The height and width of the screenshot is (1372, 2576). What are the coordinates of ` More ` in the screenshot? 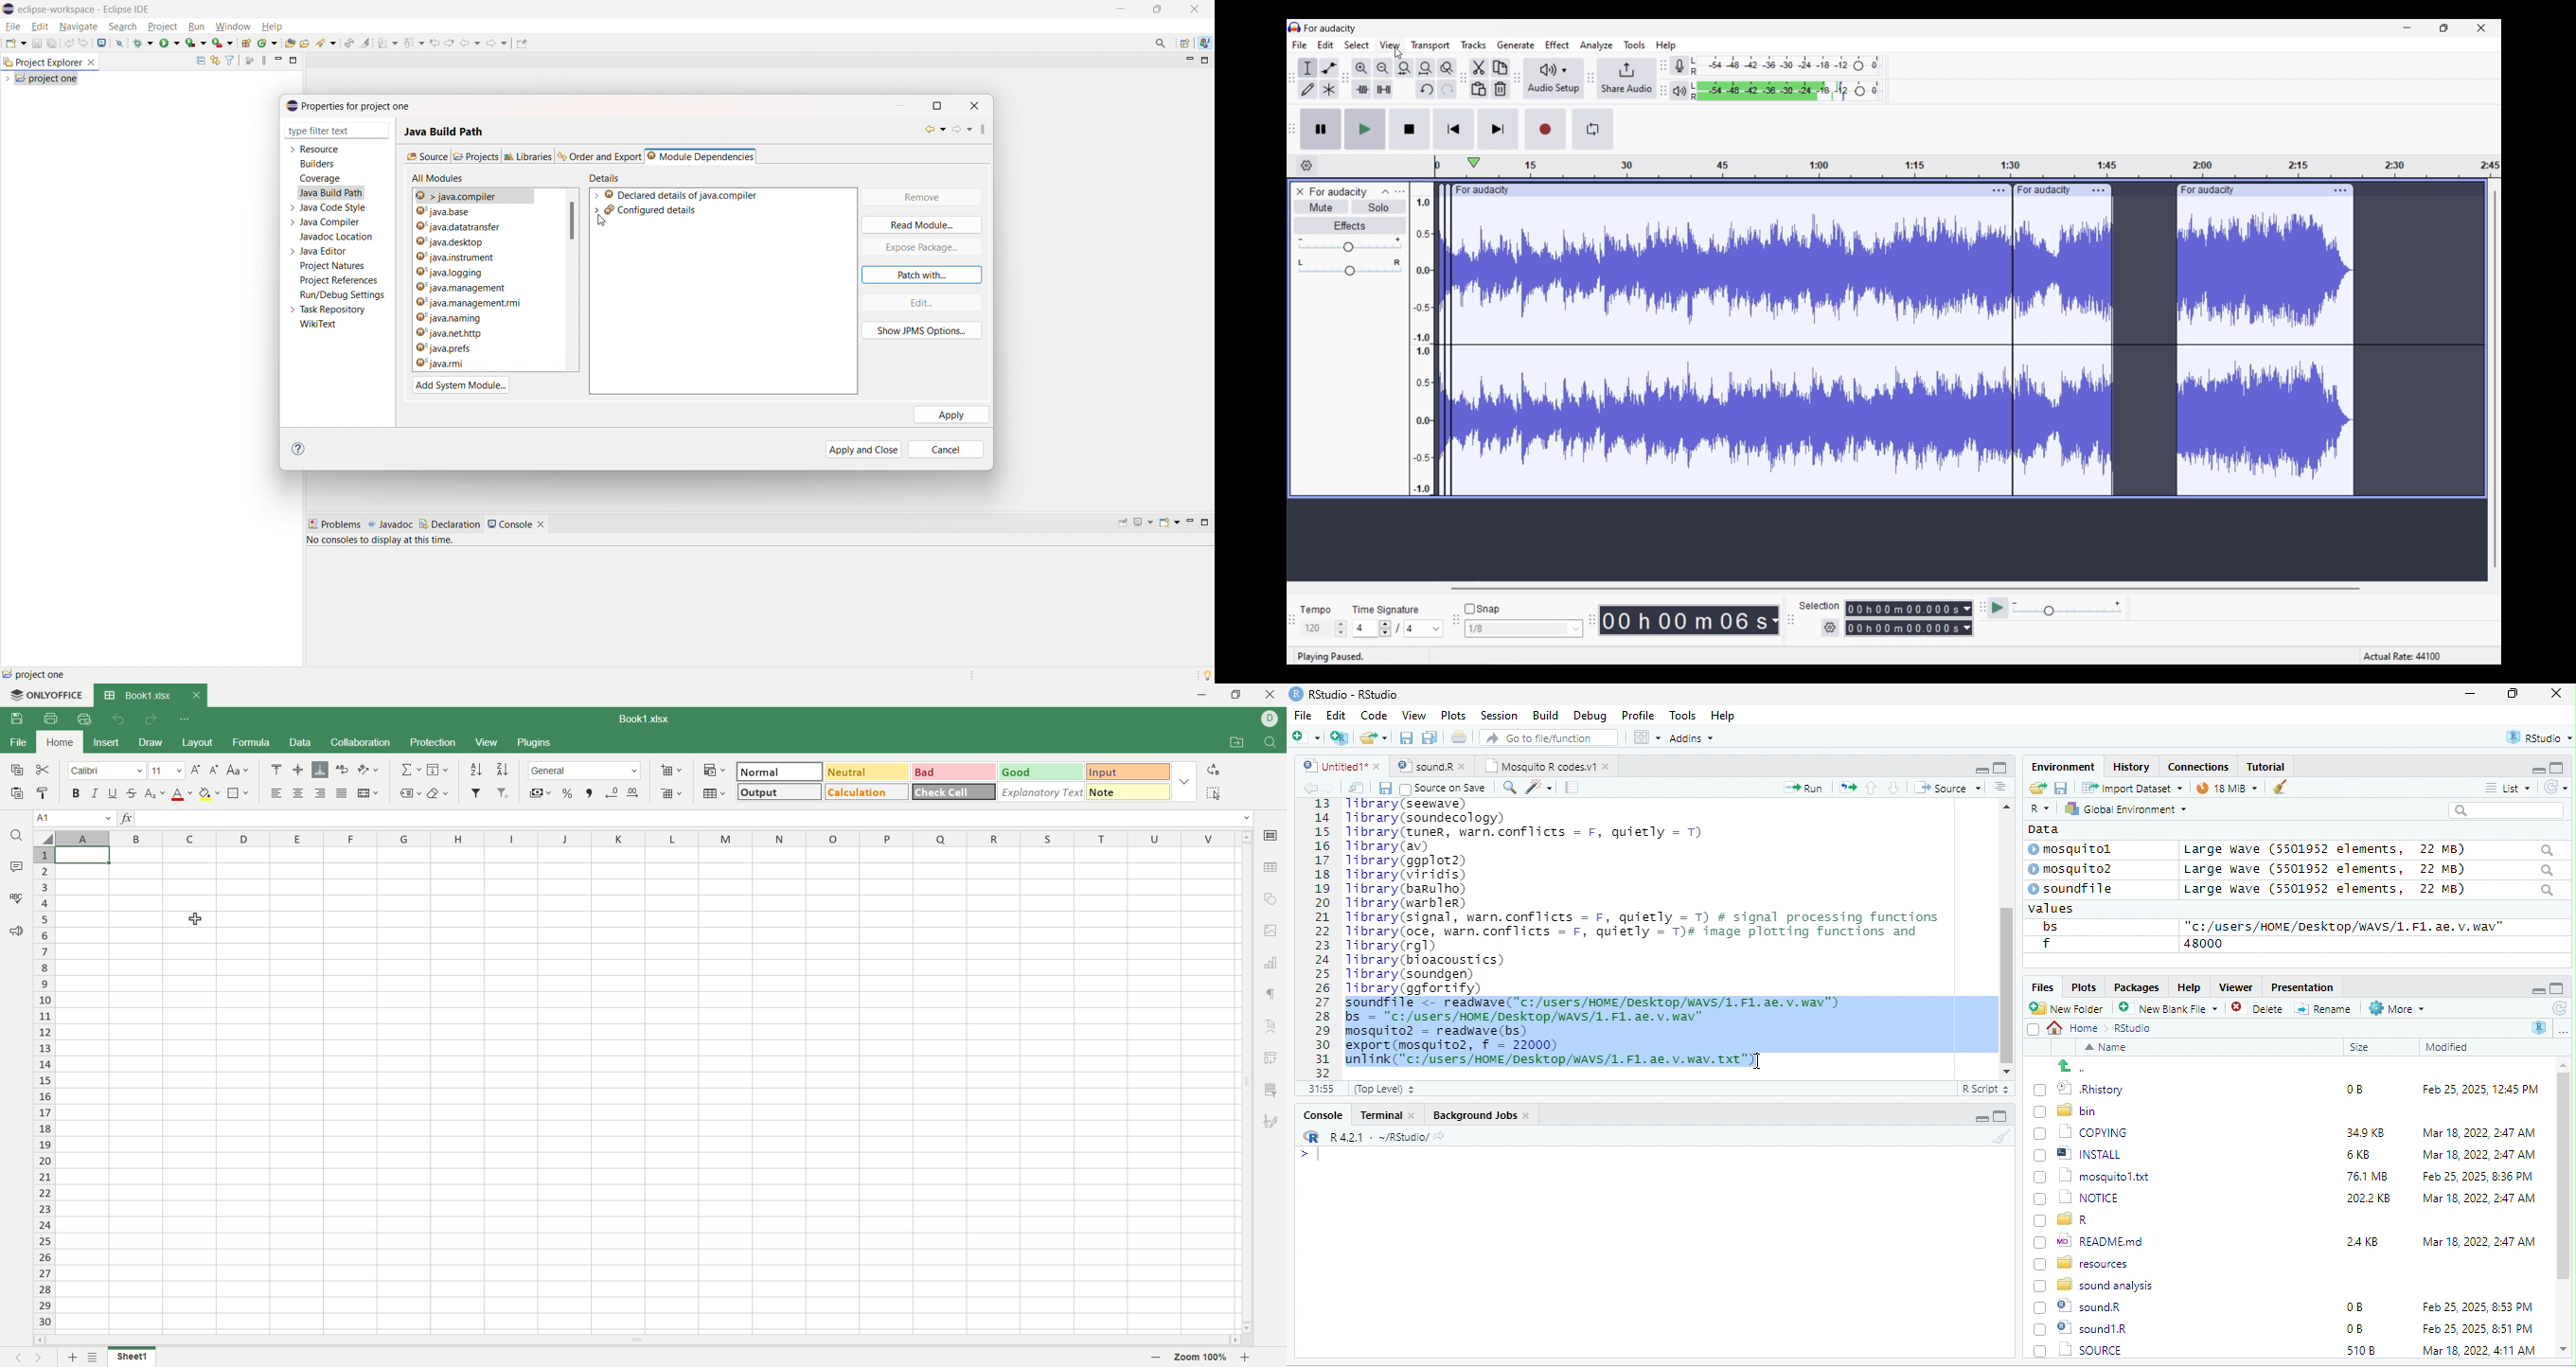 It's located at (2395, 1009).